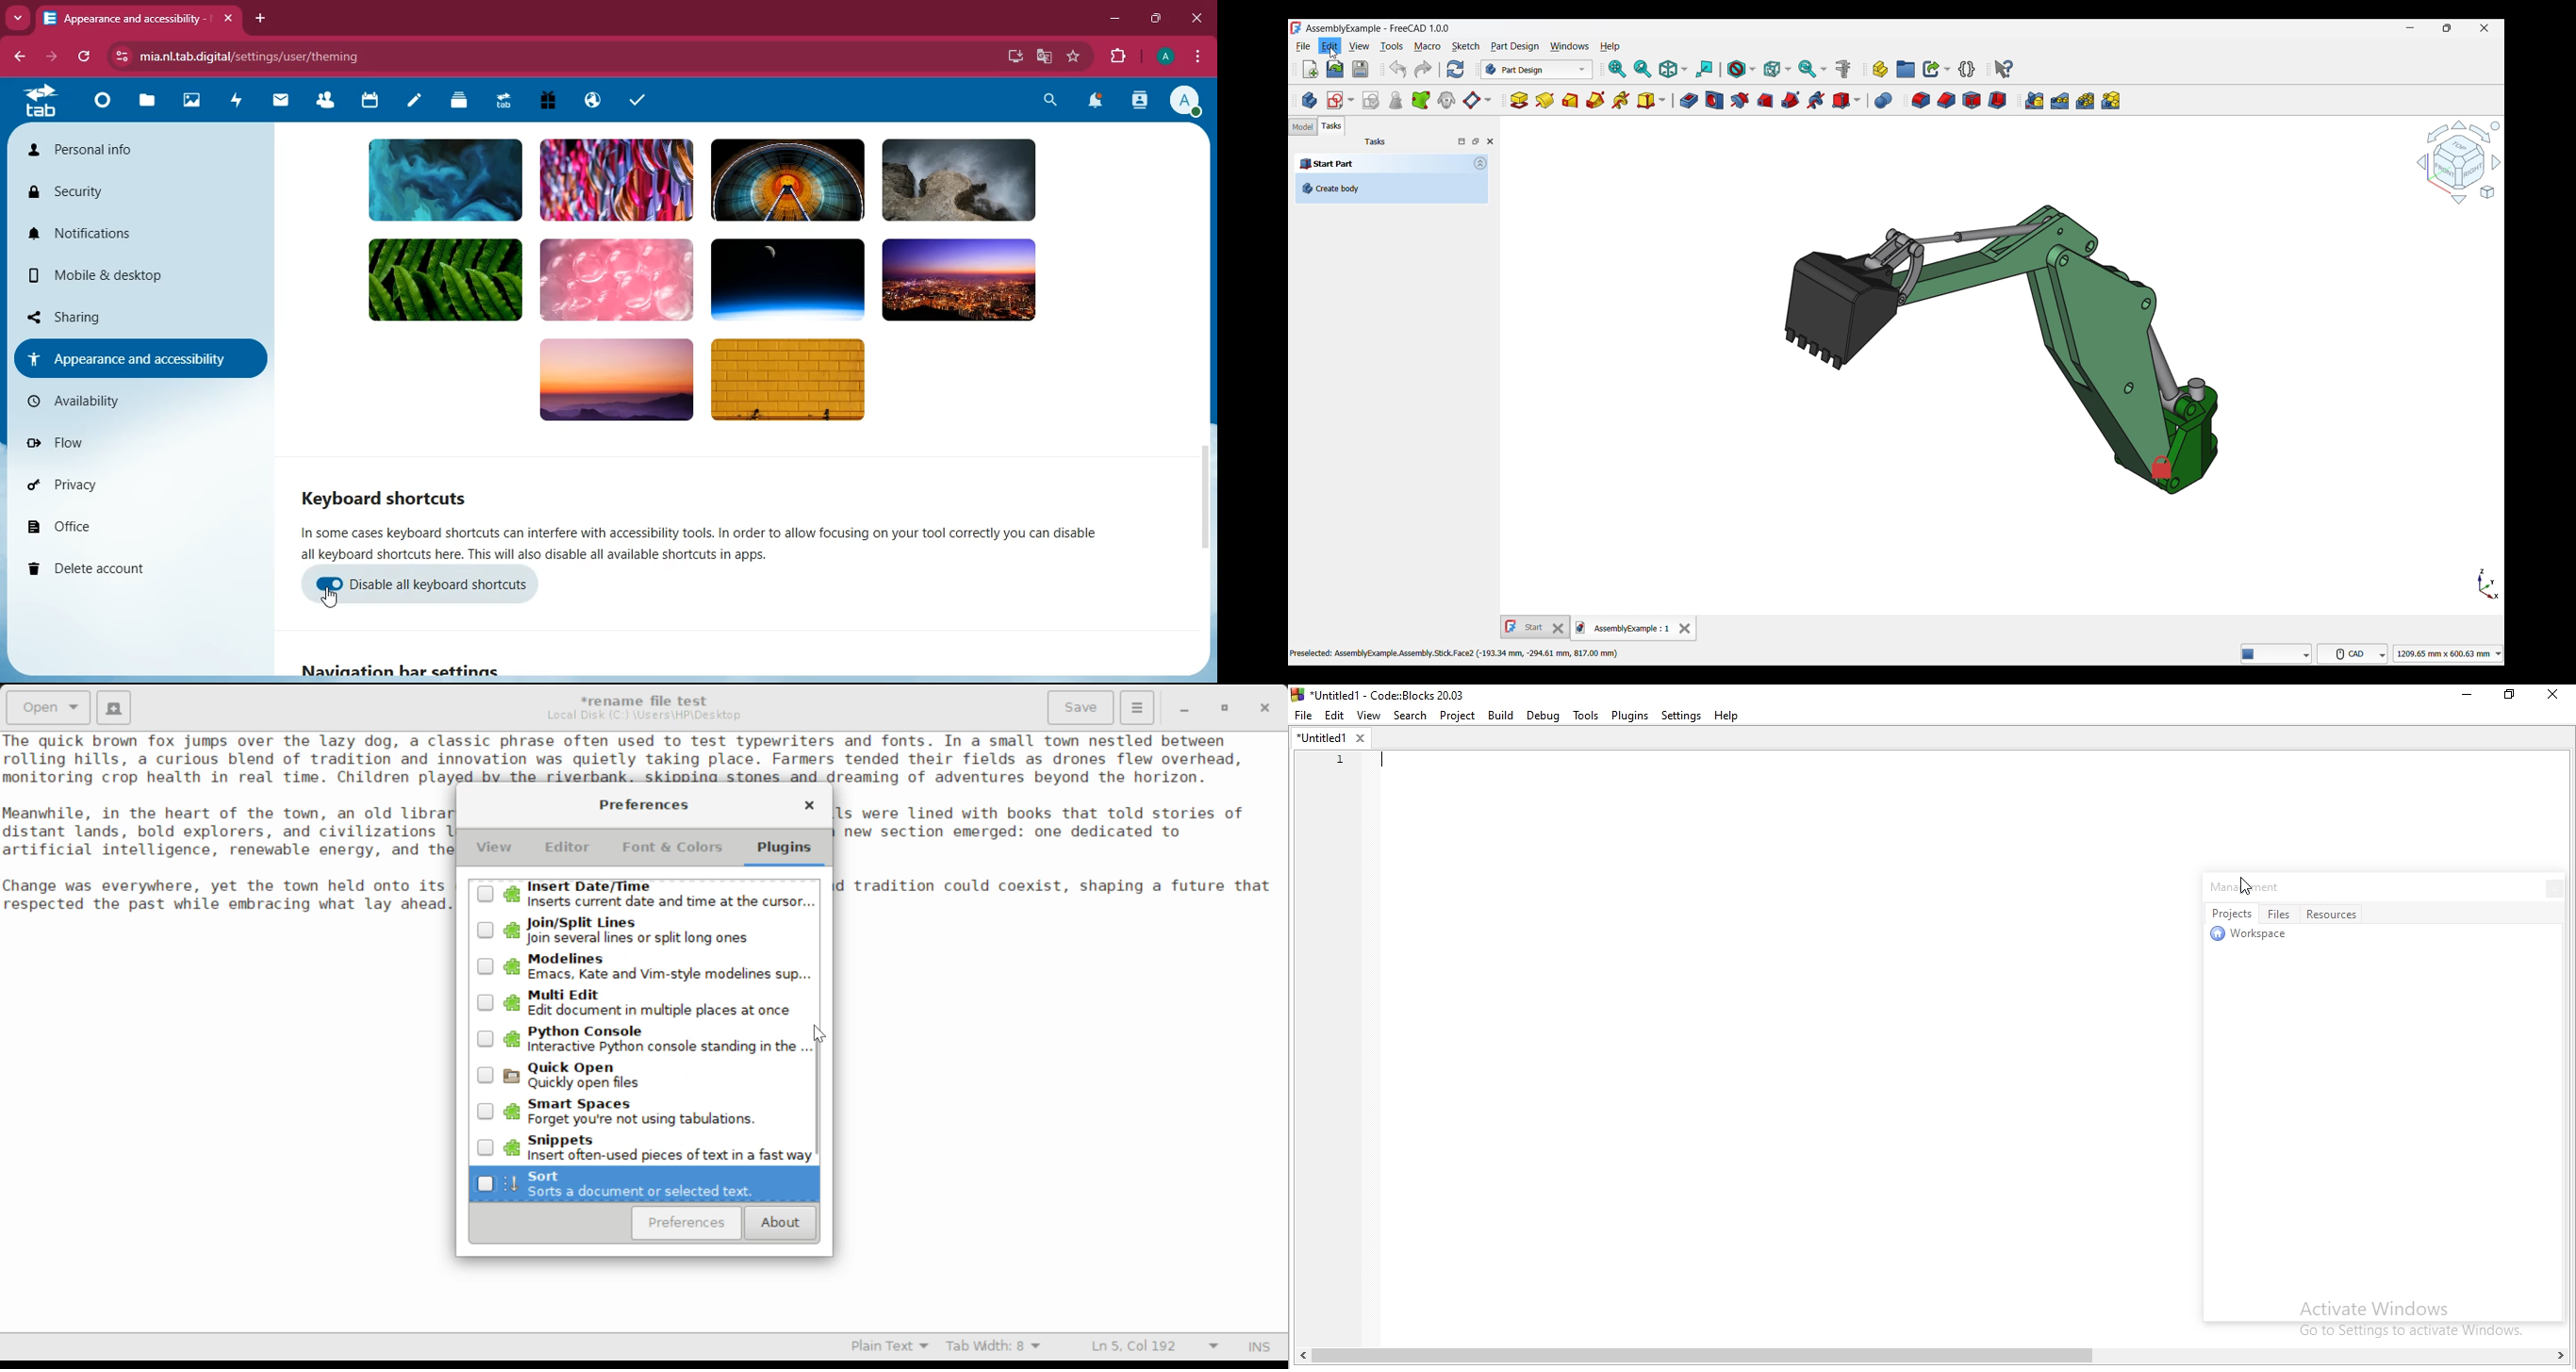  Describe the element at coordinates (1476, 141) in the screenshot. I see `Toggle floating window` at that location.